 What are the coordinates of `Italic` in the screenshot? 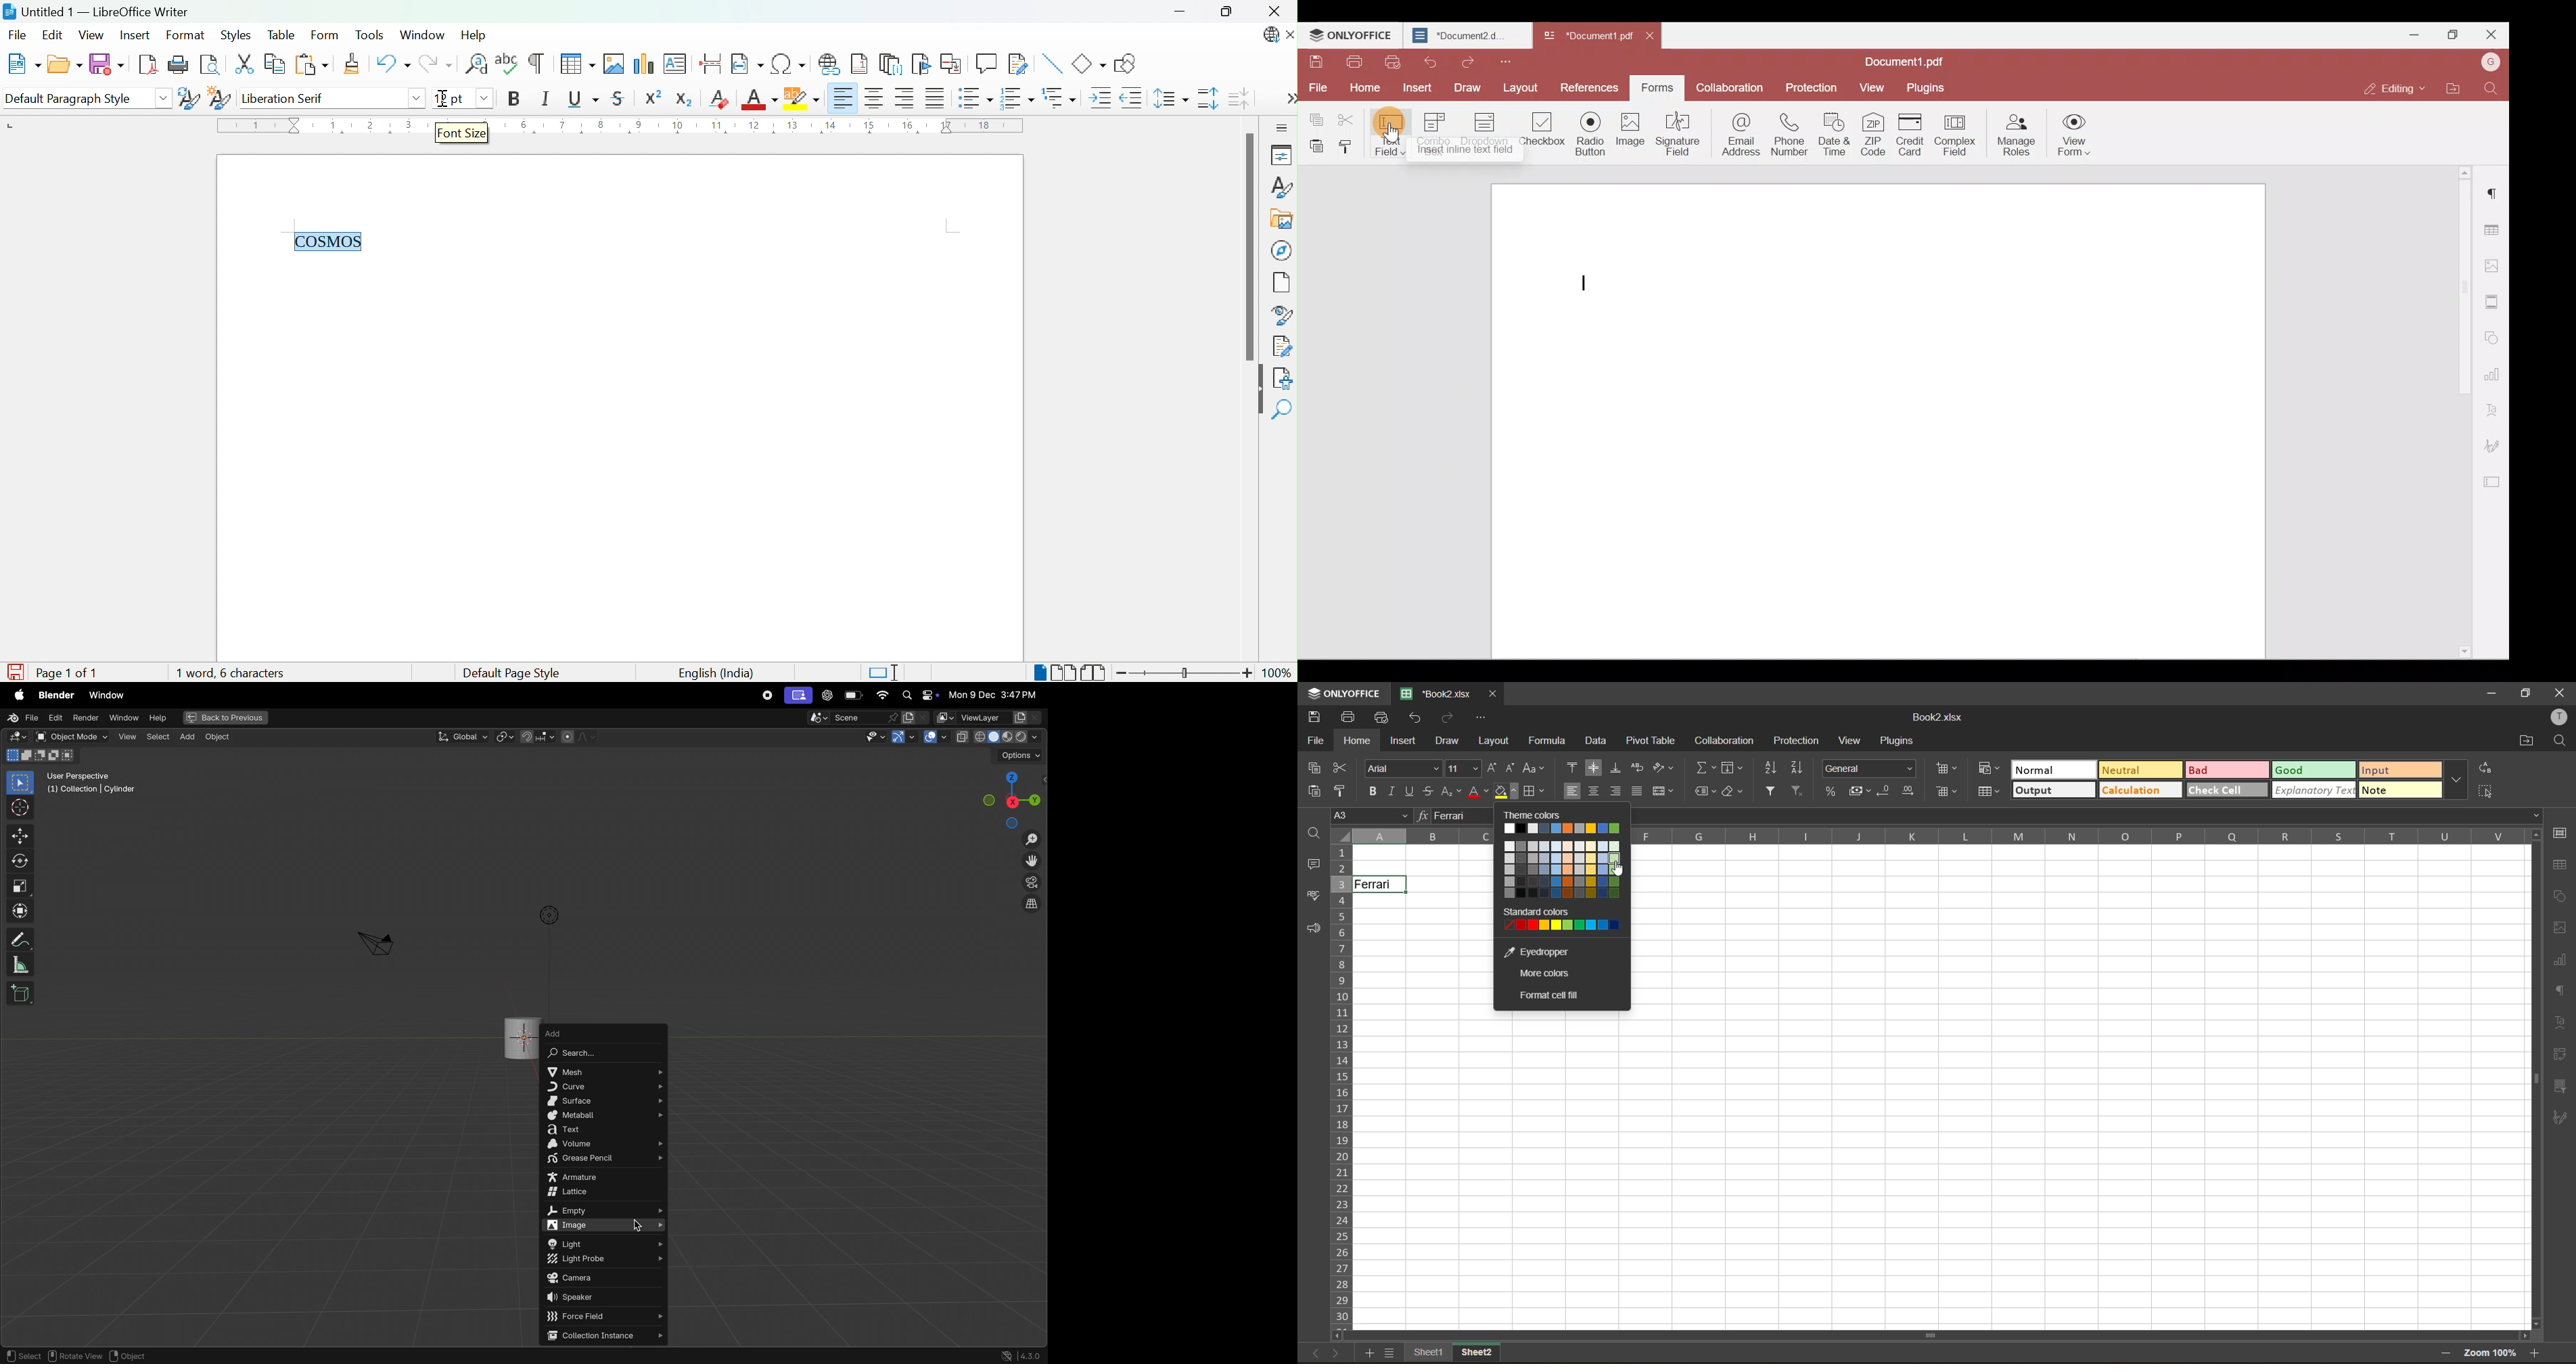 It's located at (545, 98).